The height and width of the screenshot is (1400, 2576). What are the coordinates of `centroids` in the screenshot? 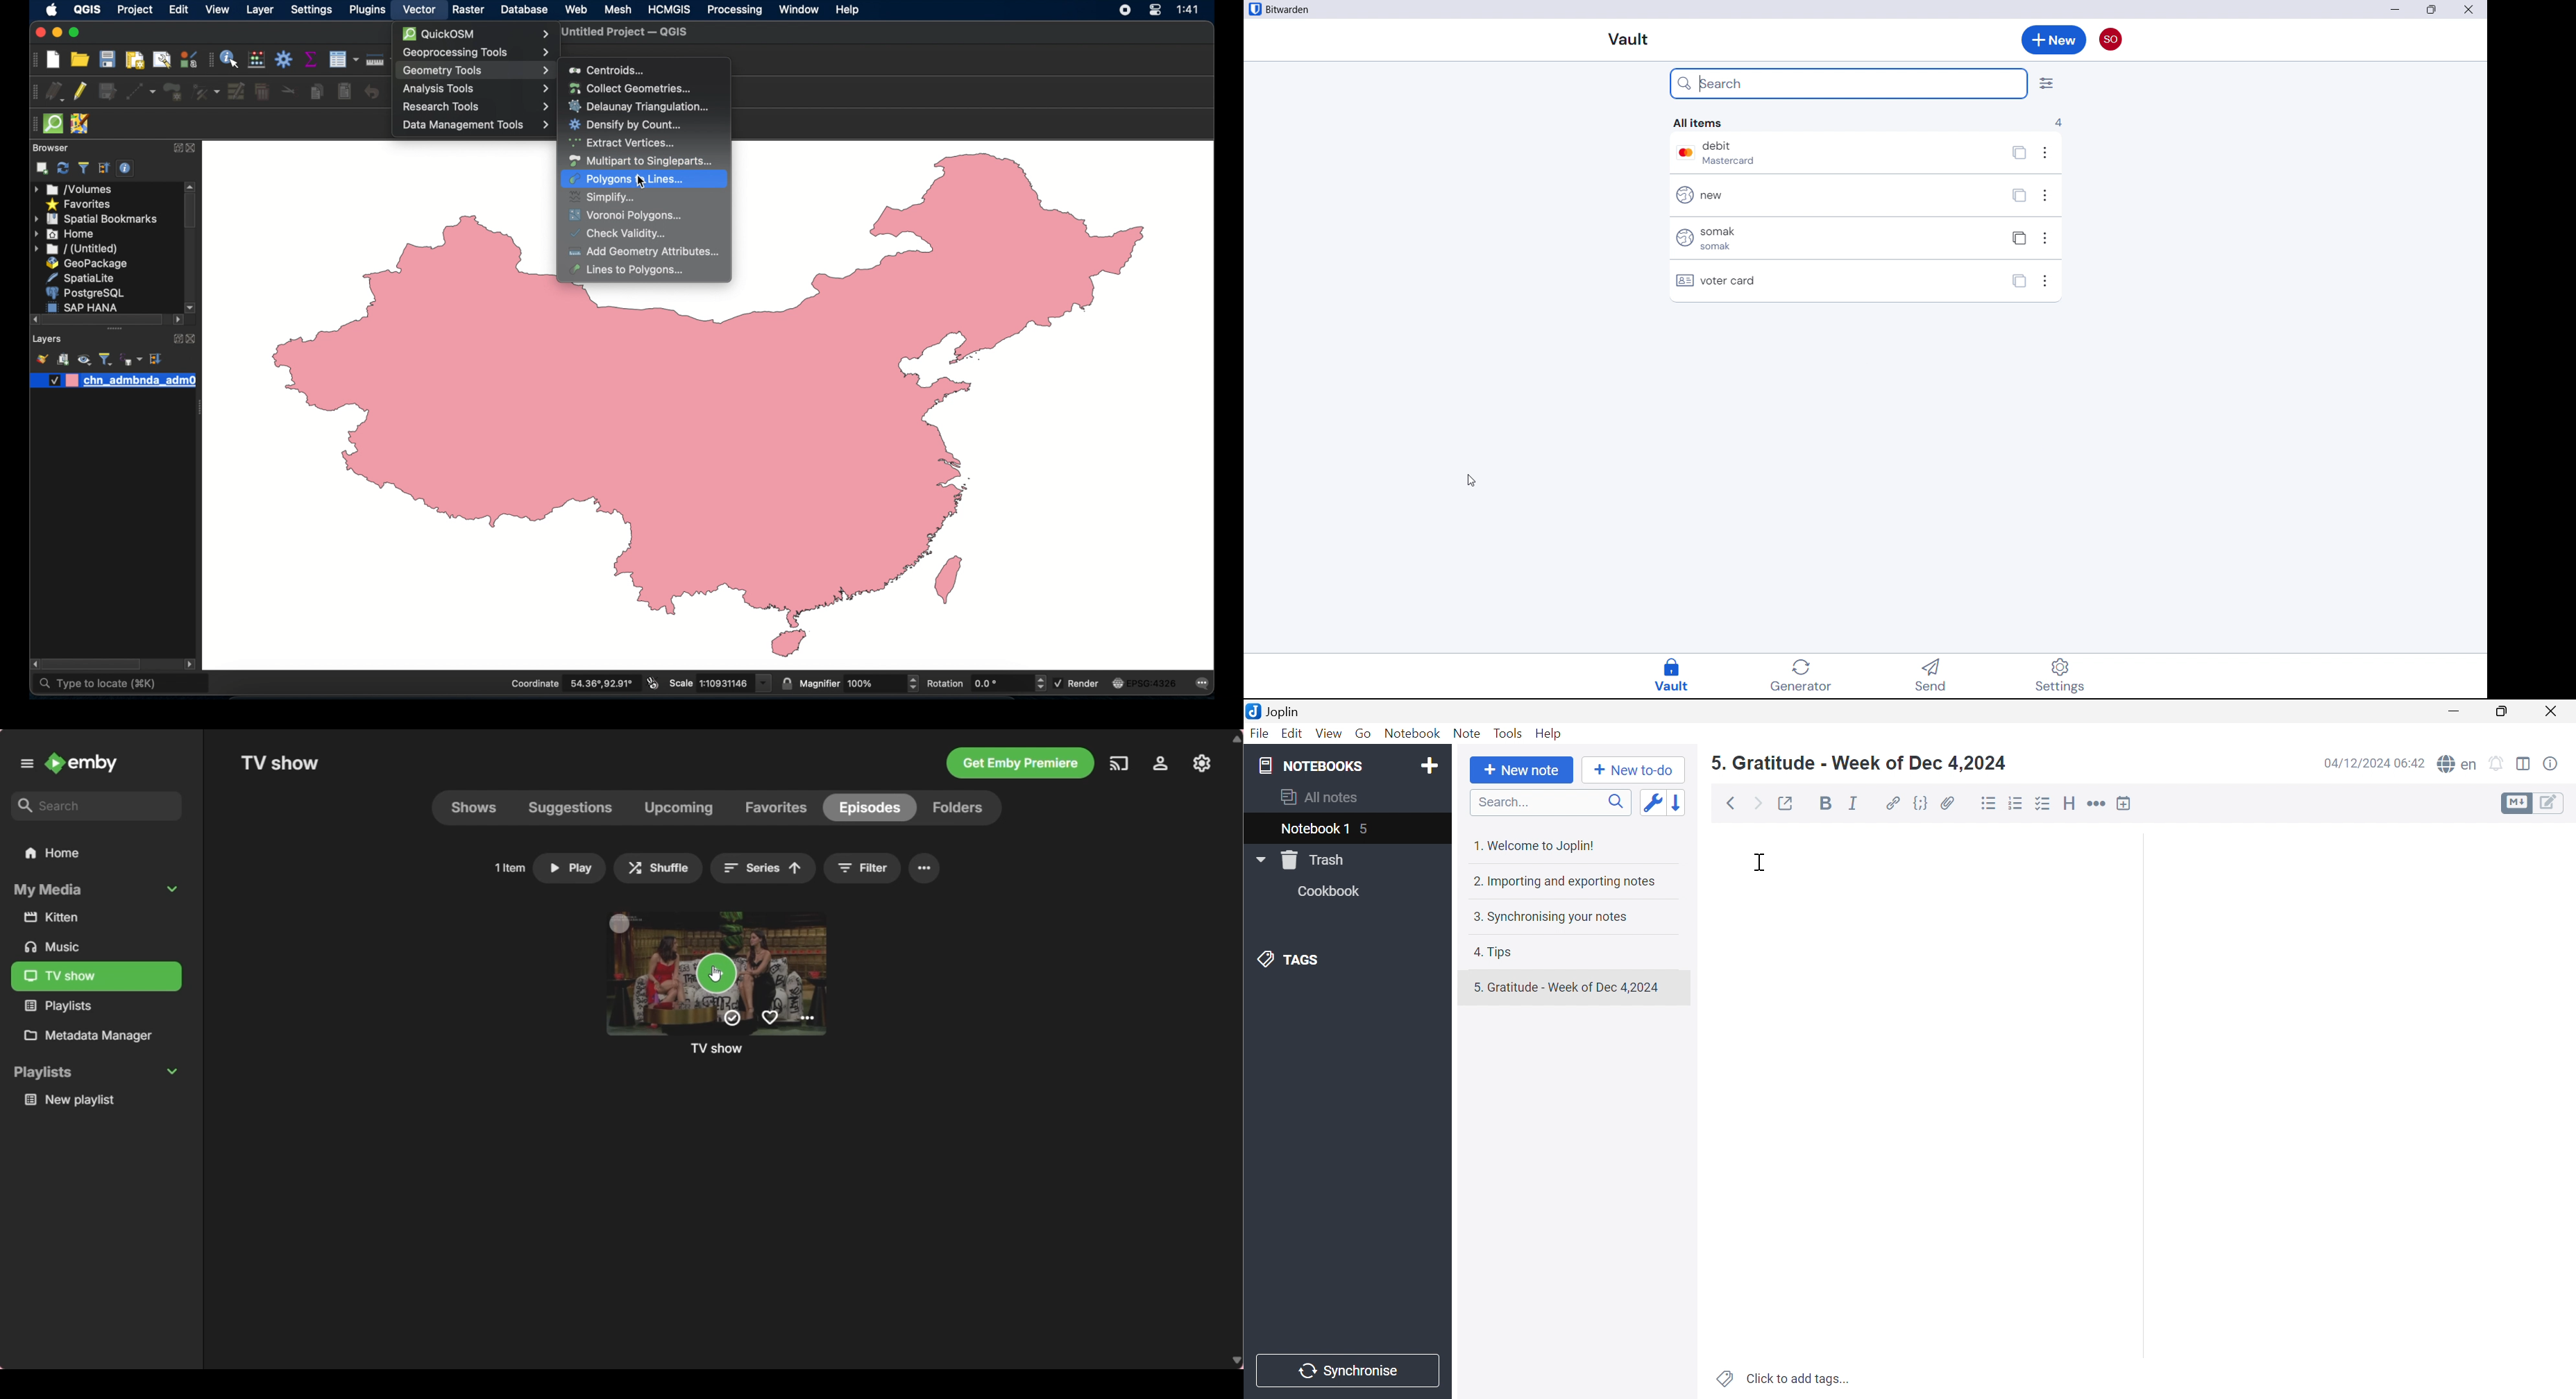 It's located at (608, 70).